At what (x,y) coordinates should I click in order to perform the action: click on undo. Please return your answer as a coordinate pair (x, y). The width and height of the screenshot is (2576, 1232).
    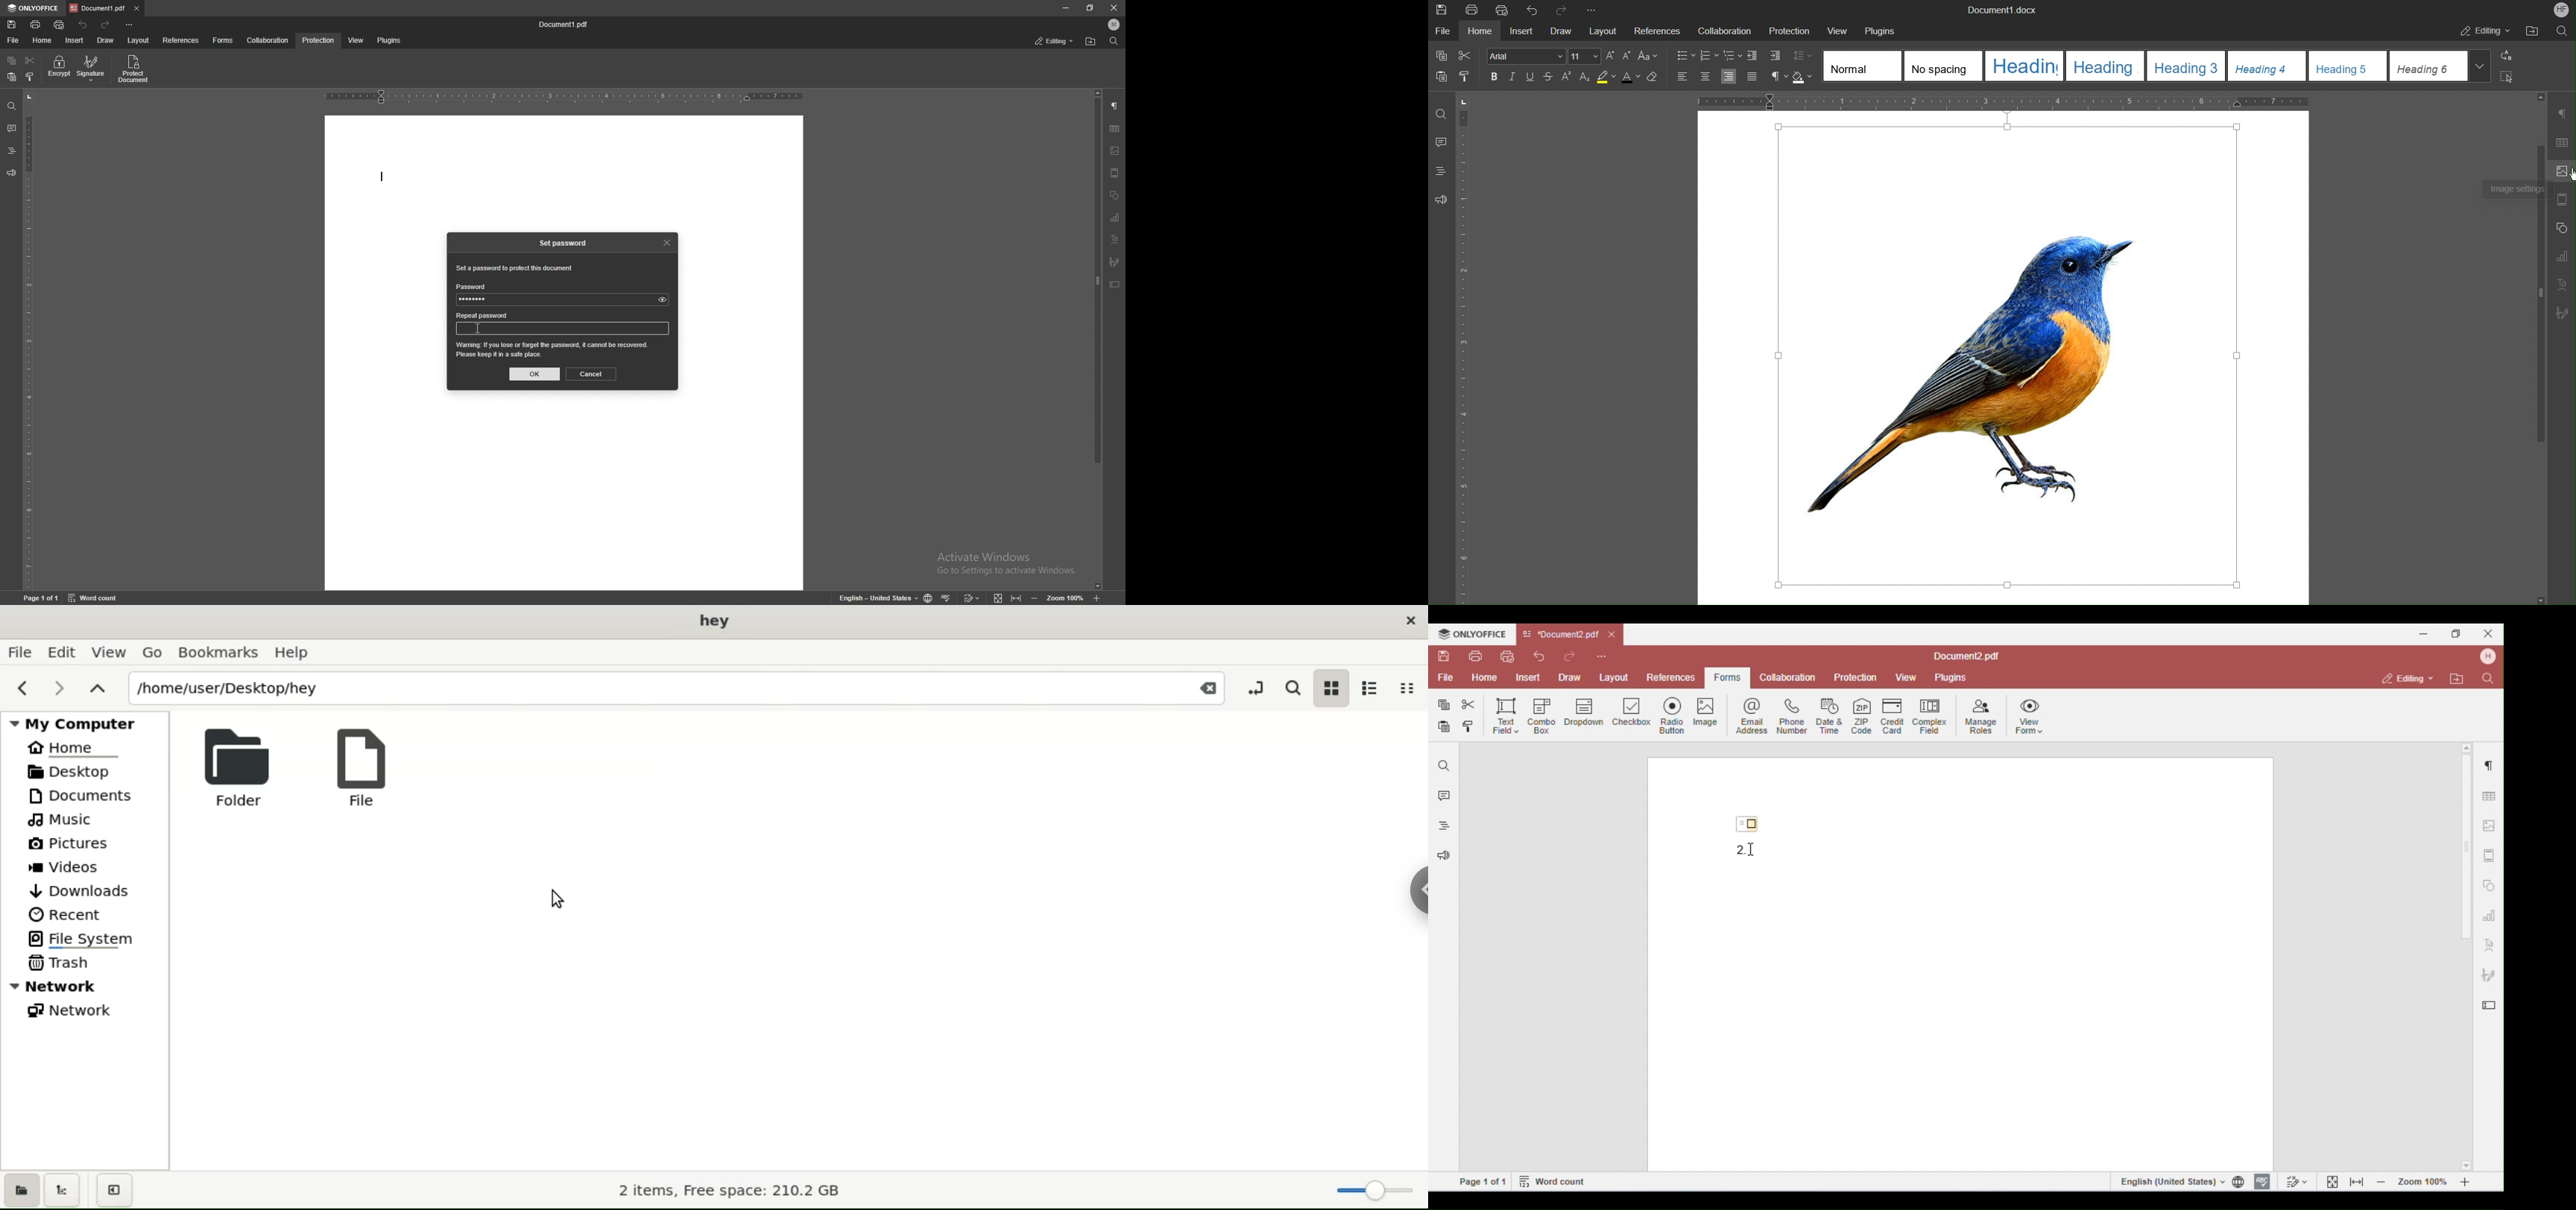
    Looking at the image, I should click on (83, 25).